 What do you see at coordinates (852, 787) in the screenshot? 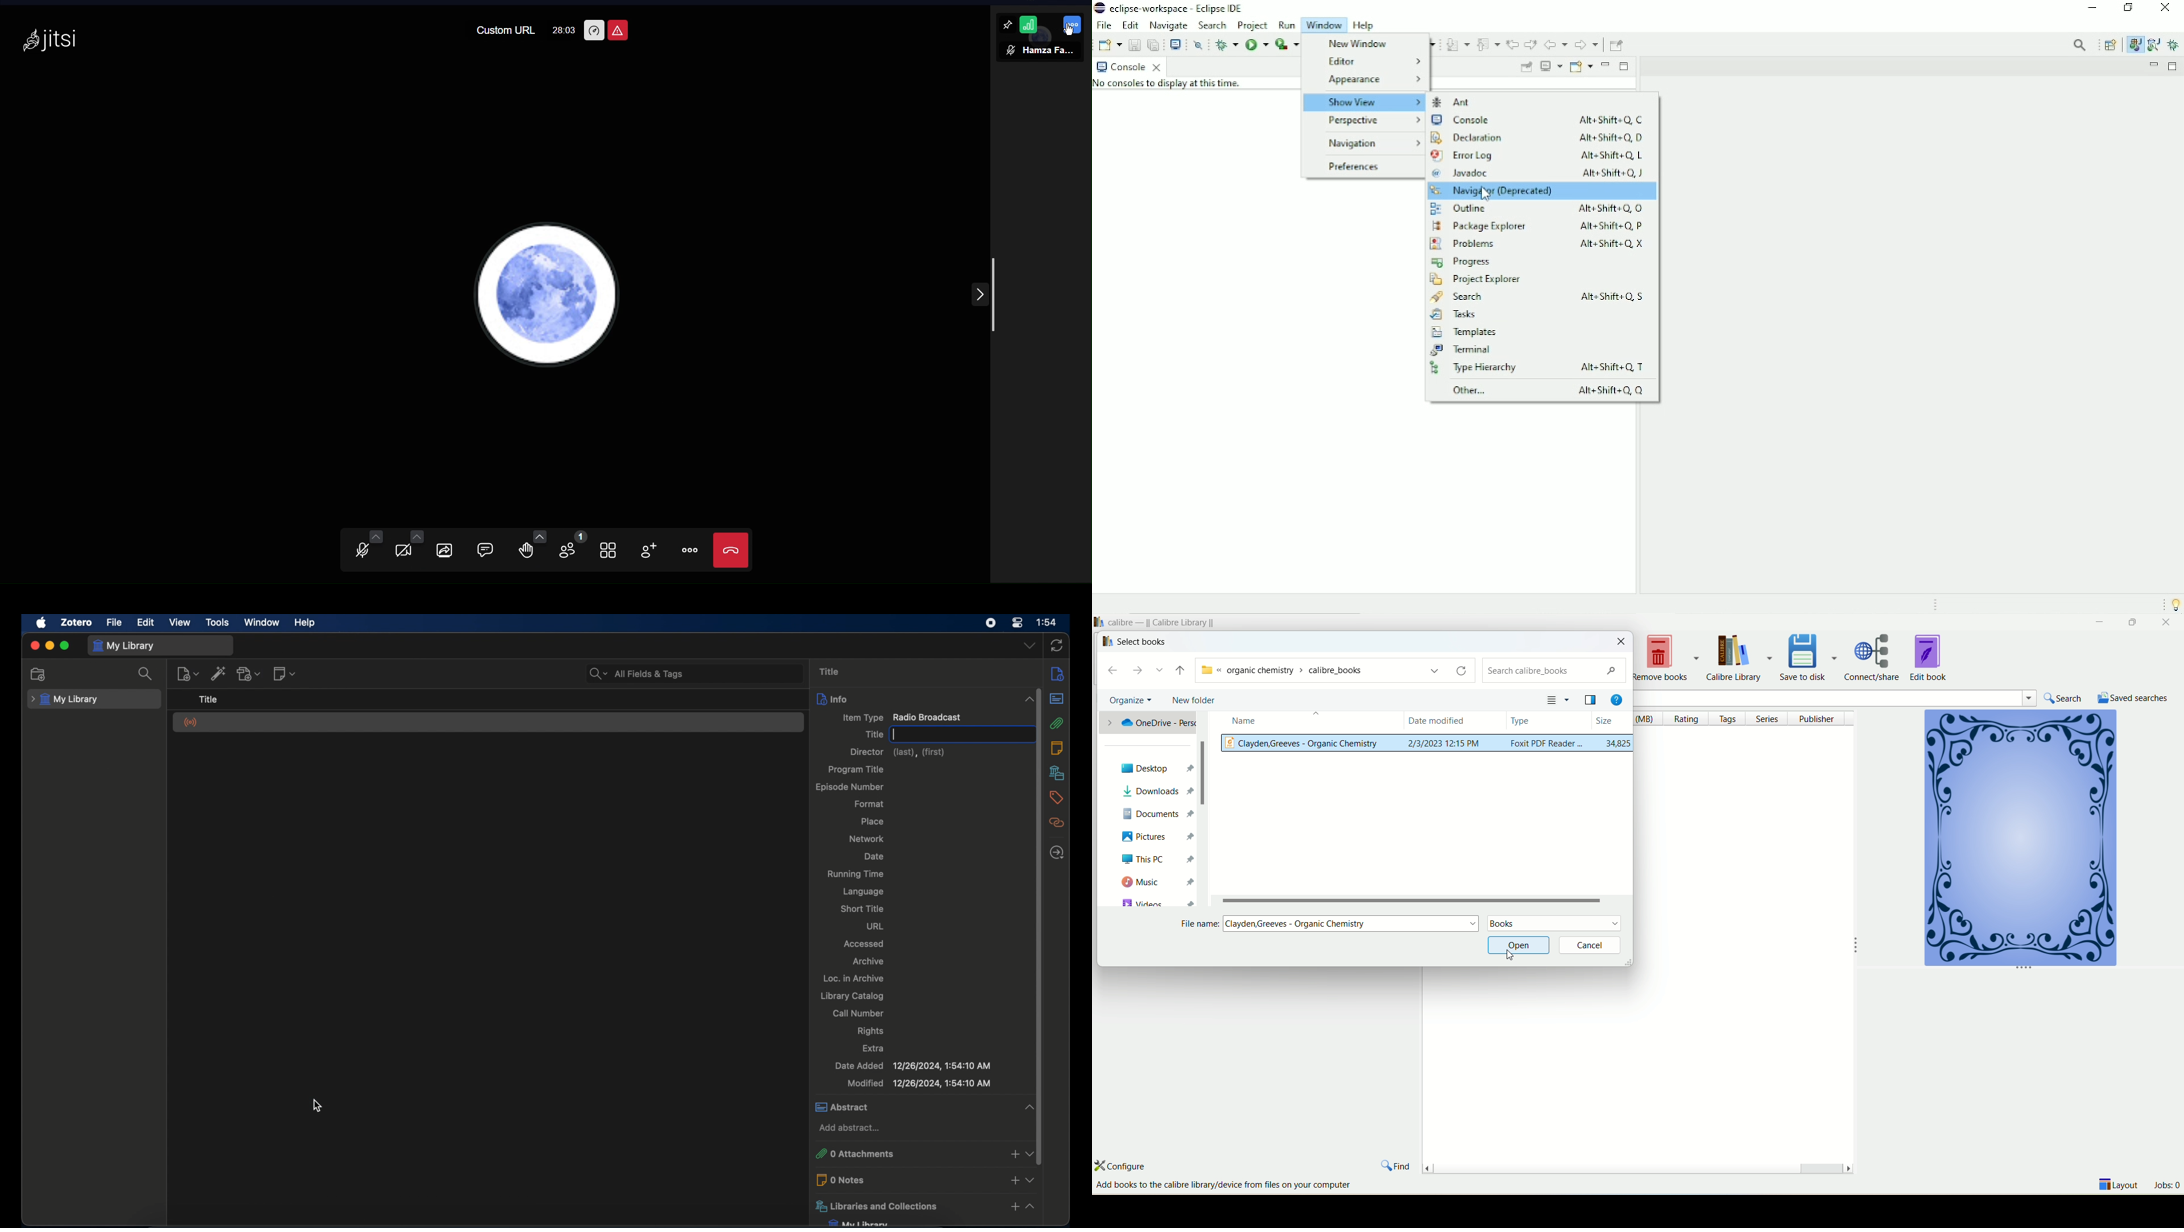
I see `episode number` at bounding box center [852, 787].